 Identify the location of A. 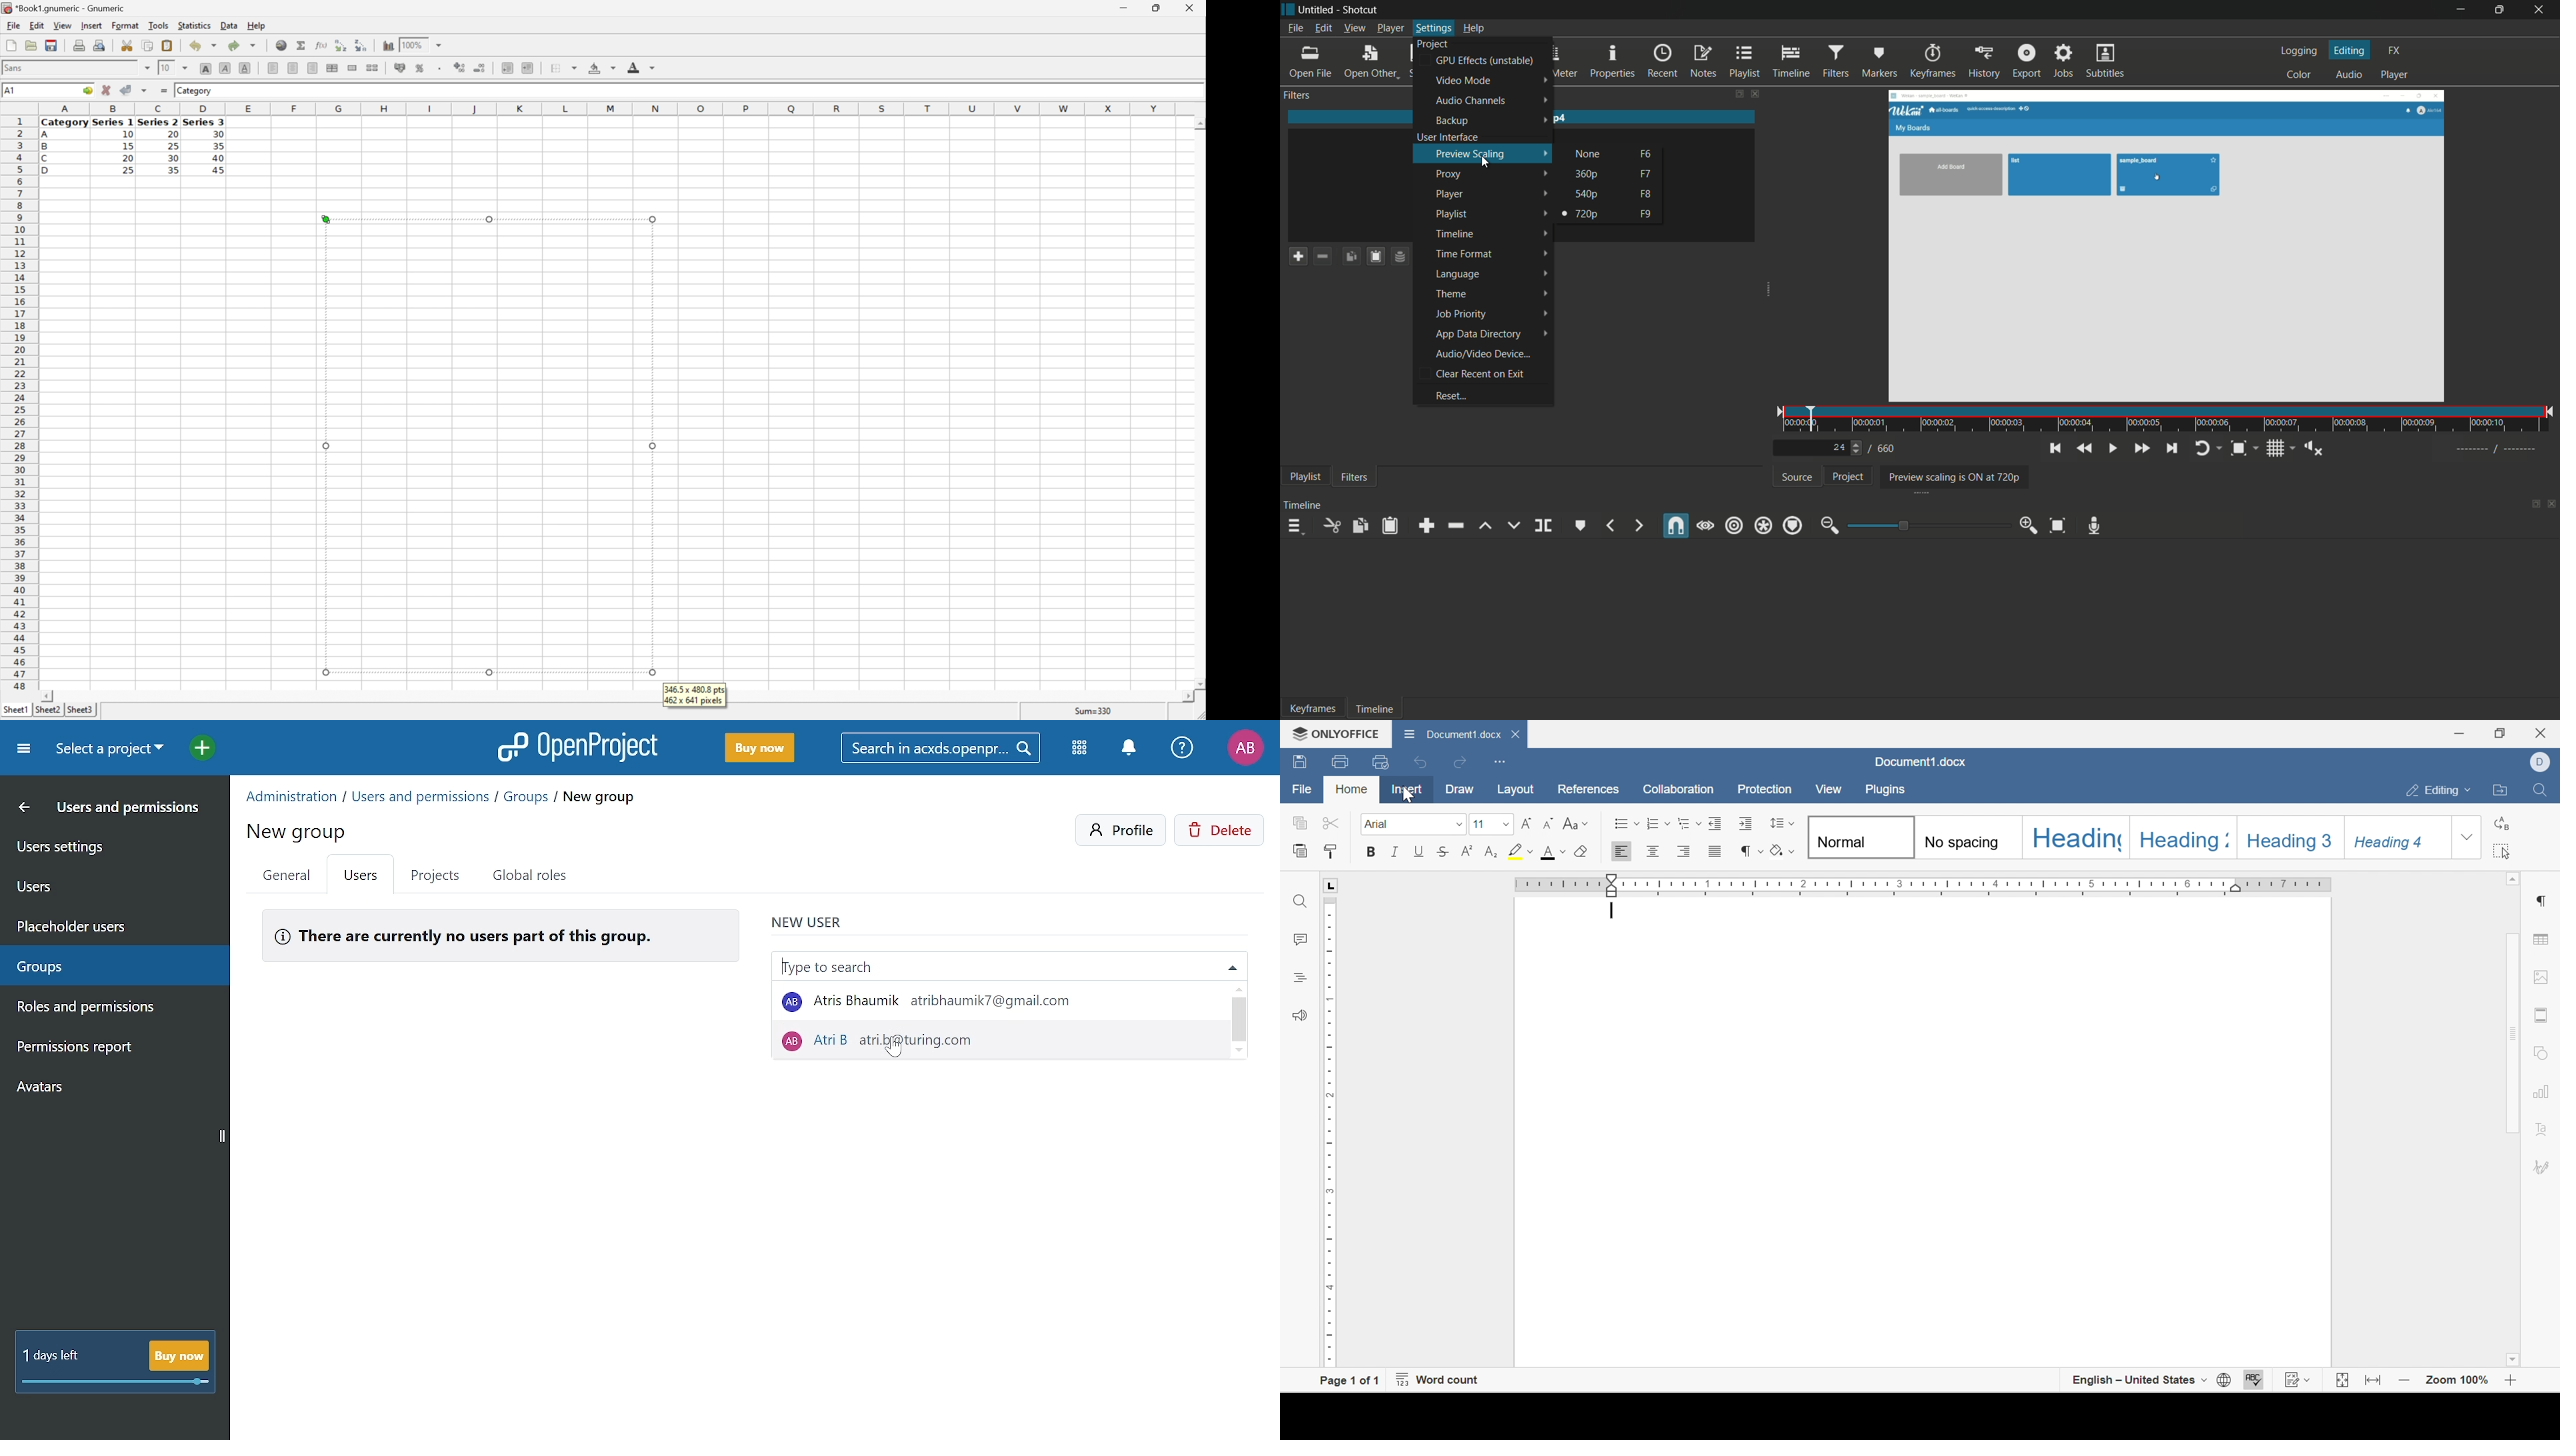
(46, 136).